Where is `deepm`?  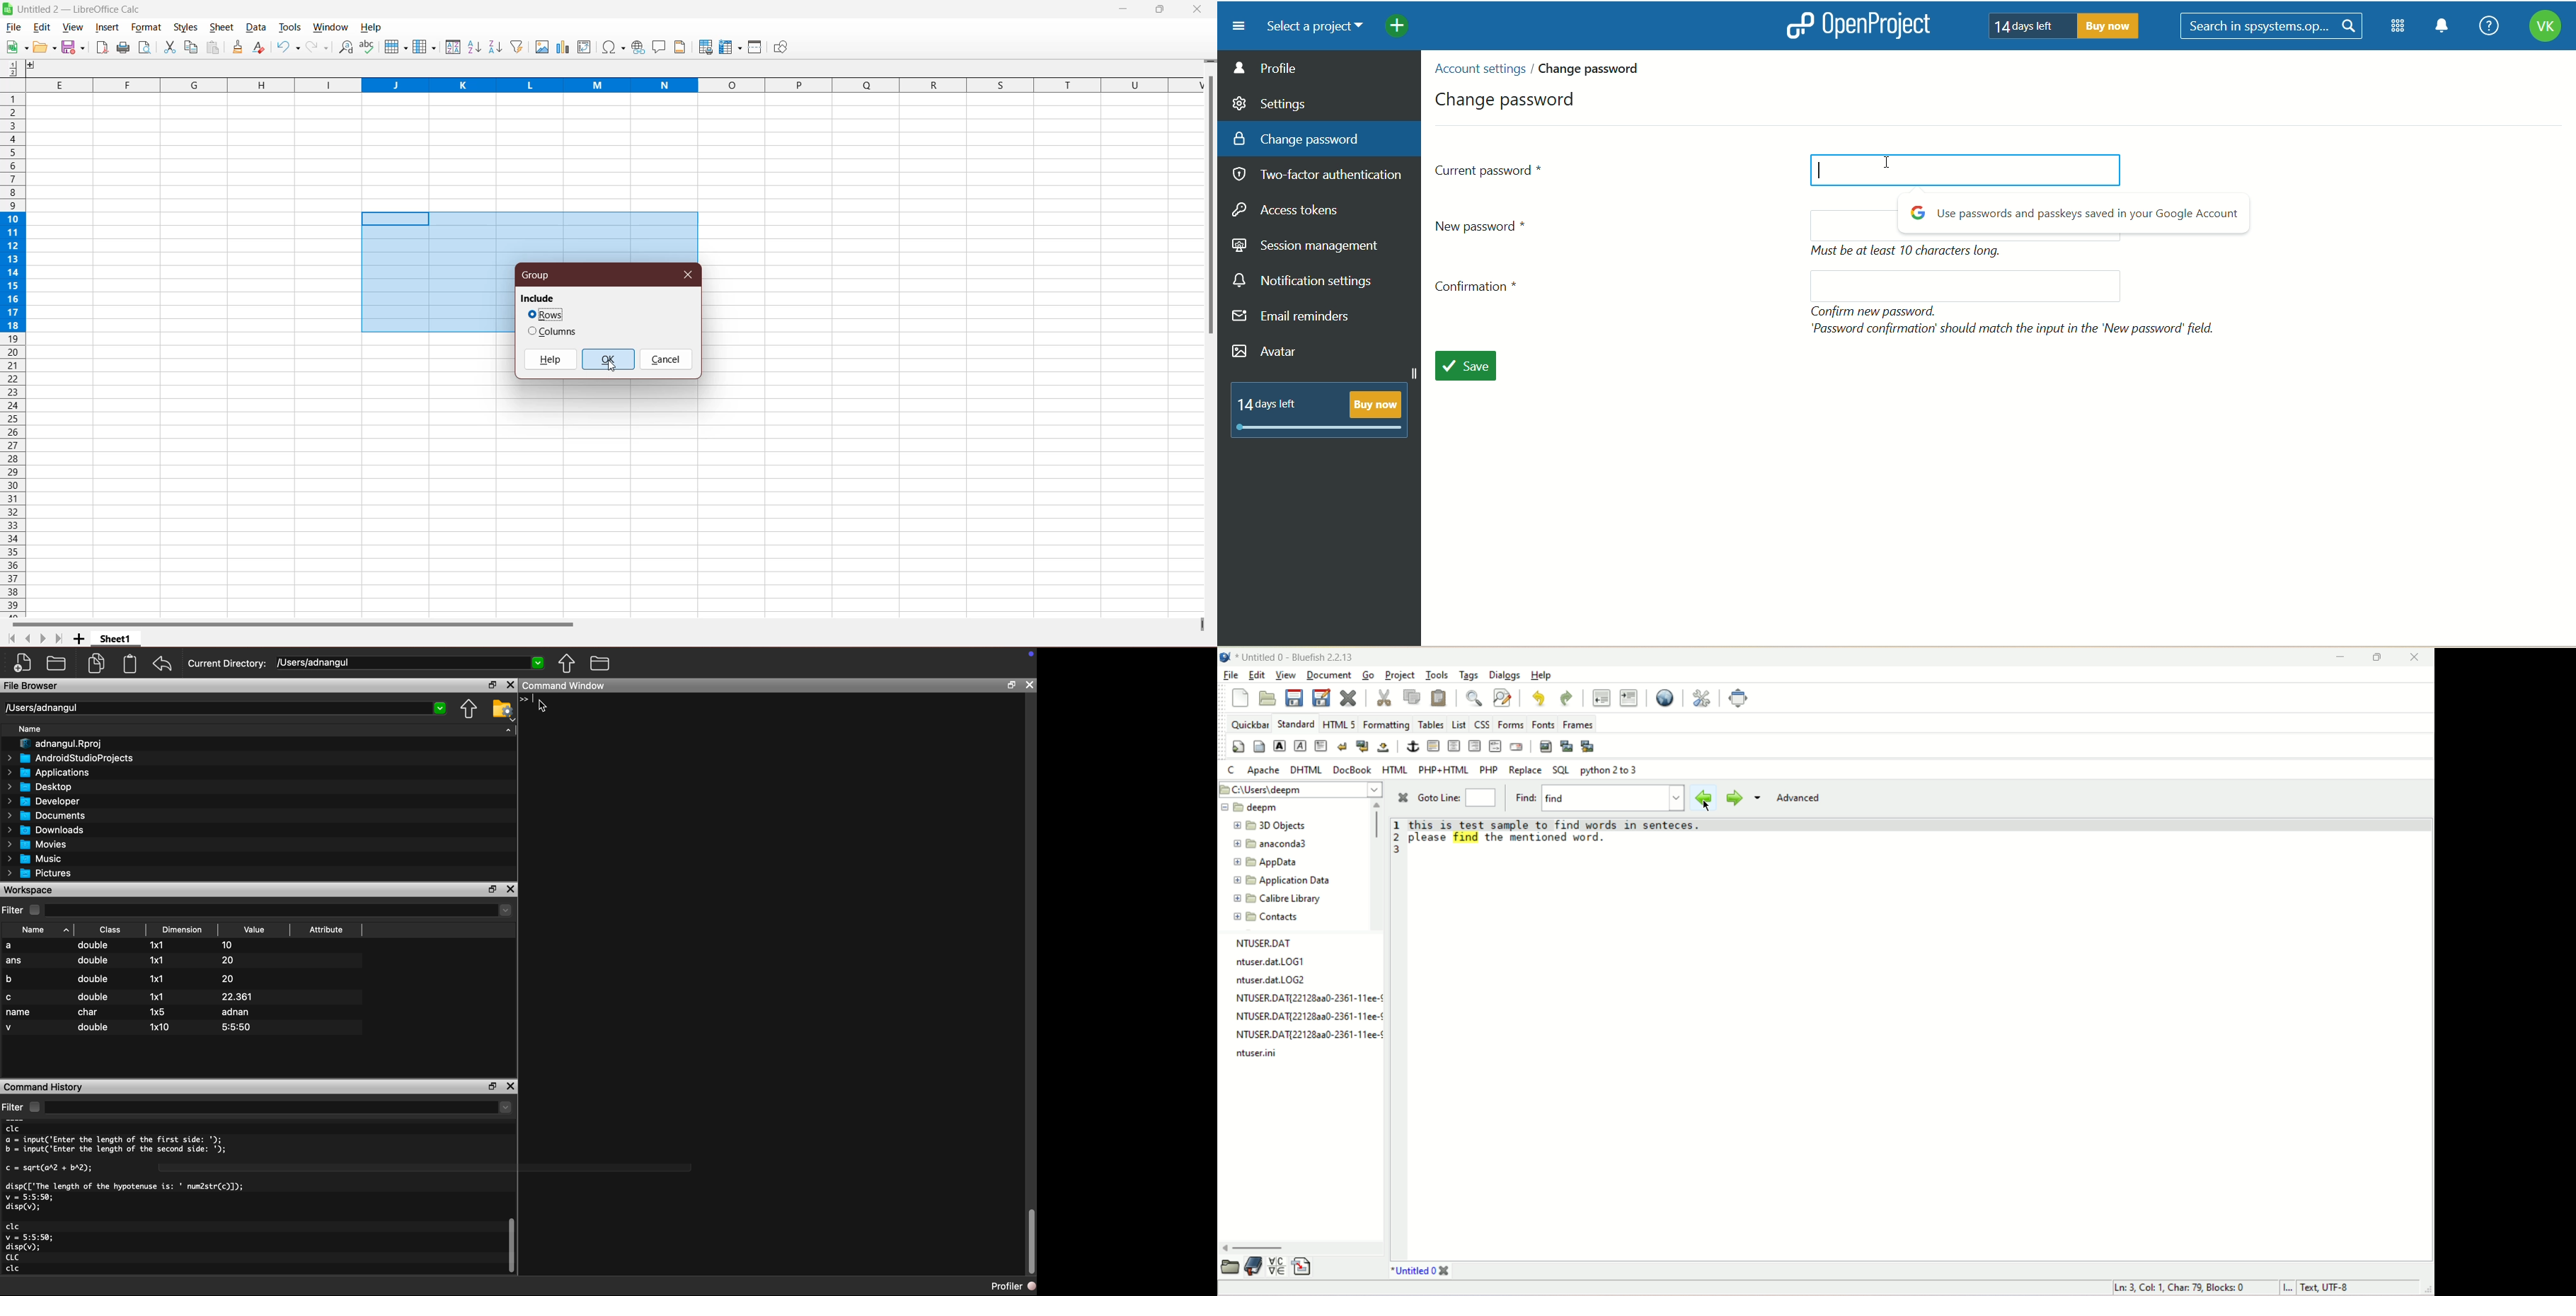 deepm is located at coordinates (1250, 807).